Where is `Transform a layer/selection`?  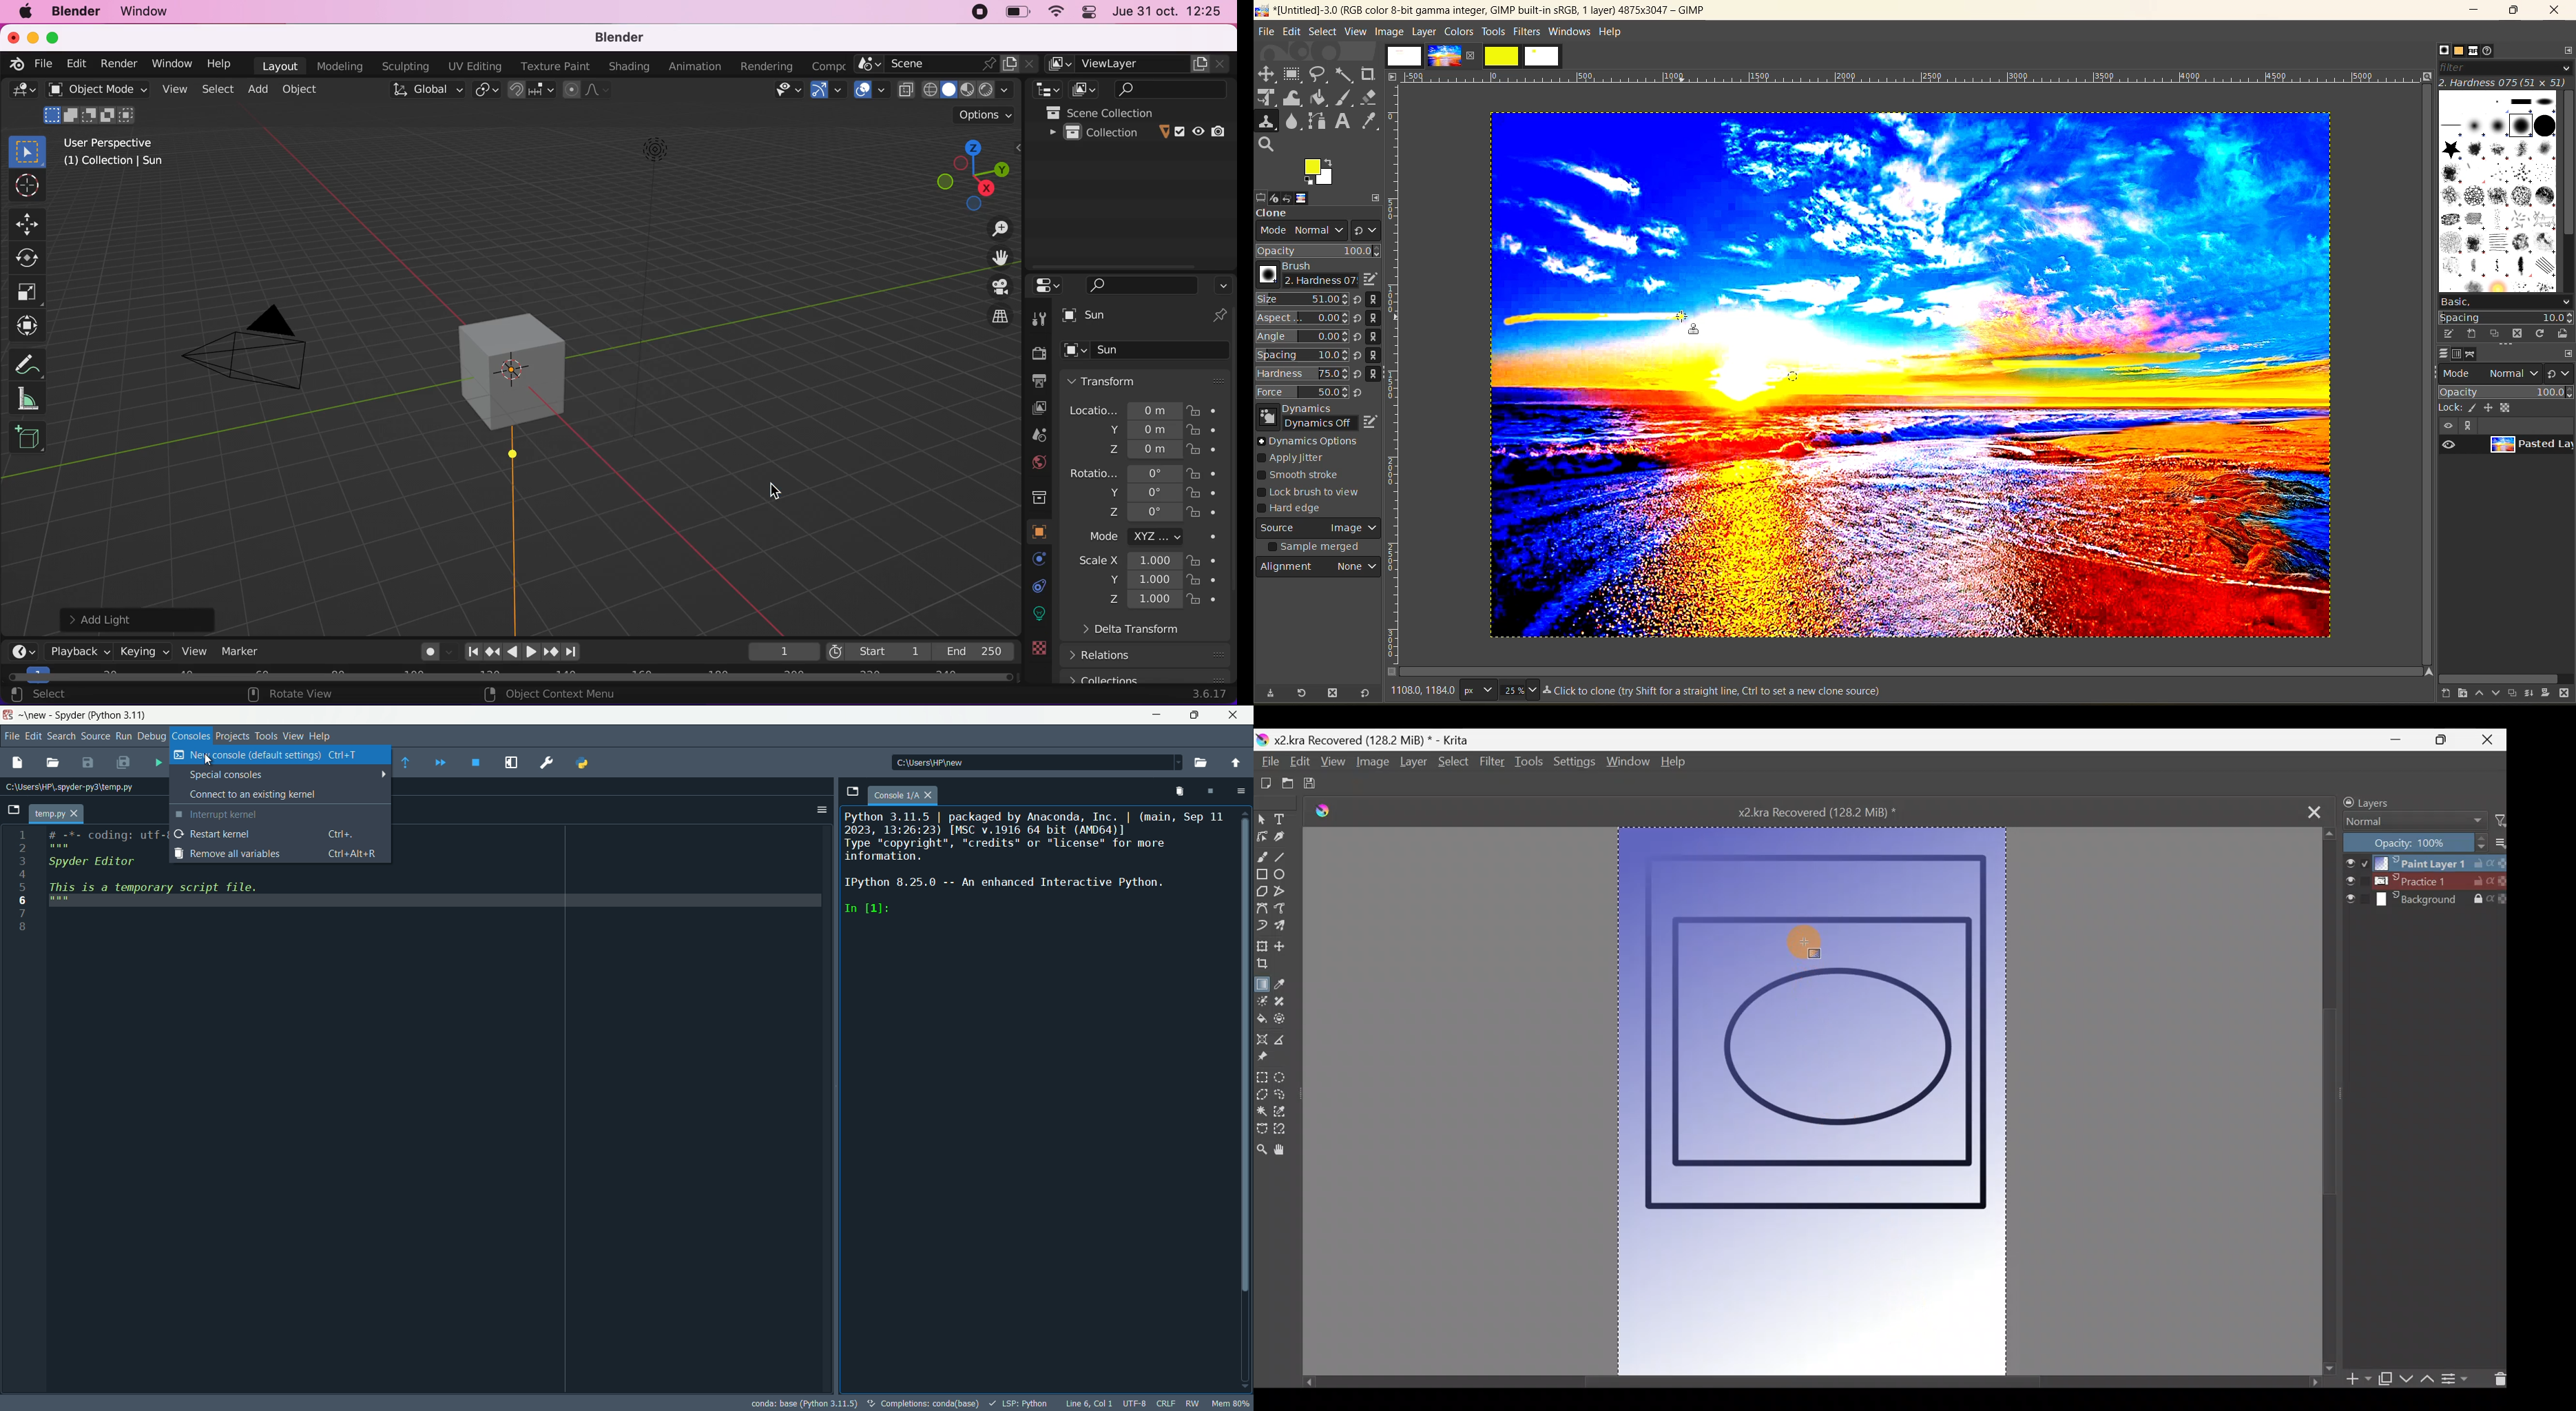 Transform a layer/selection is located at coordinates (1263, 947).